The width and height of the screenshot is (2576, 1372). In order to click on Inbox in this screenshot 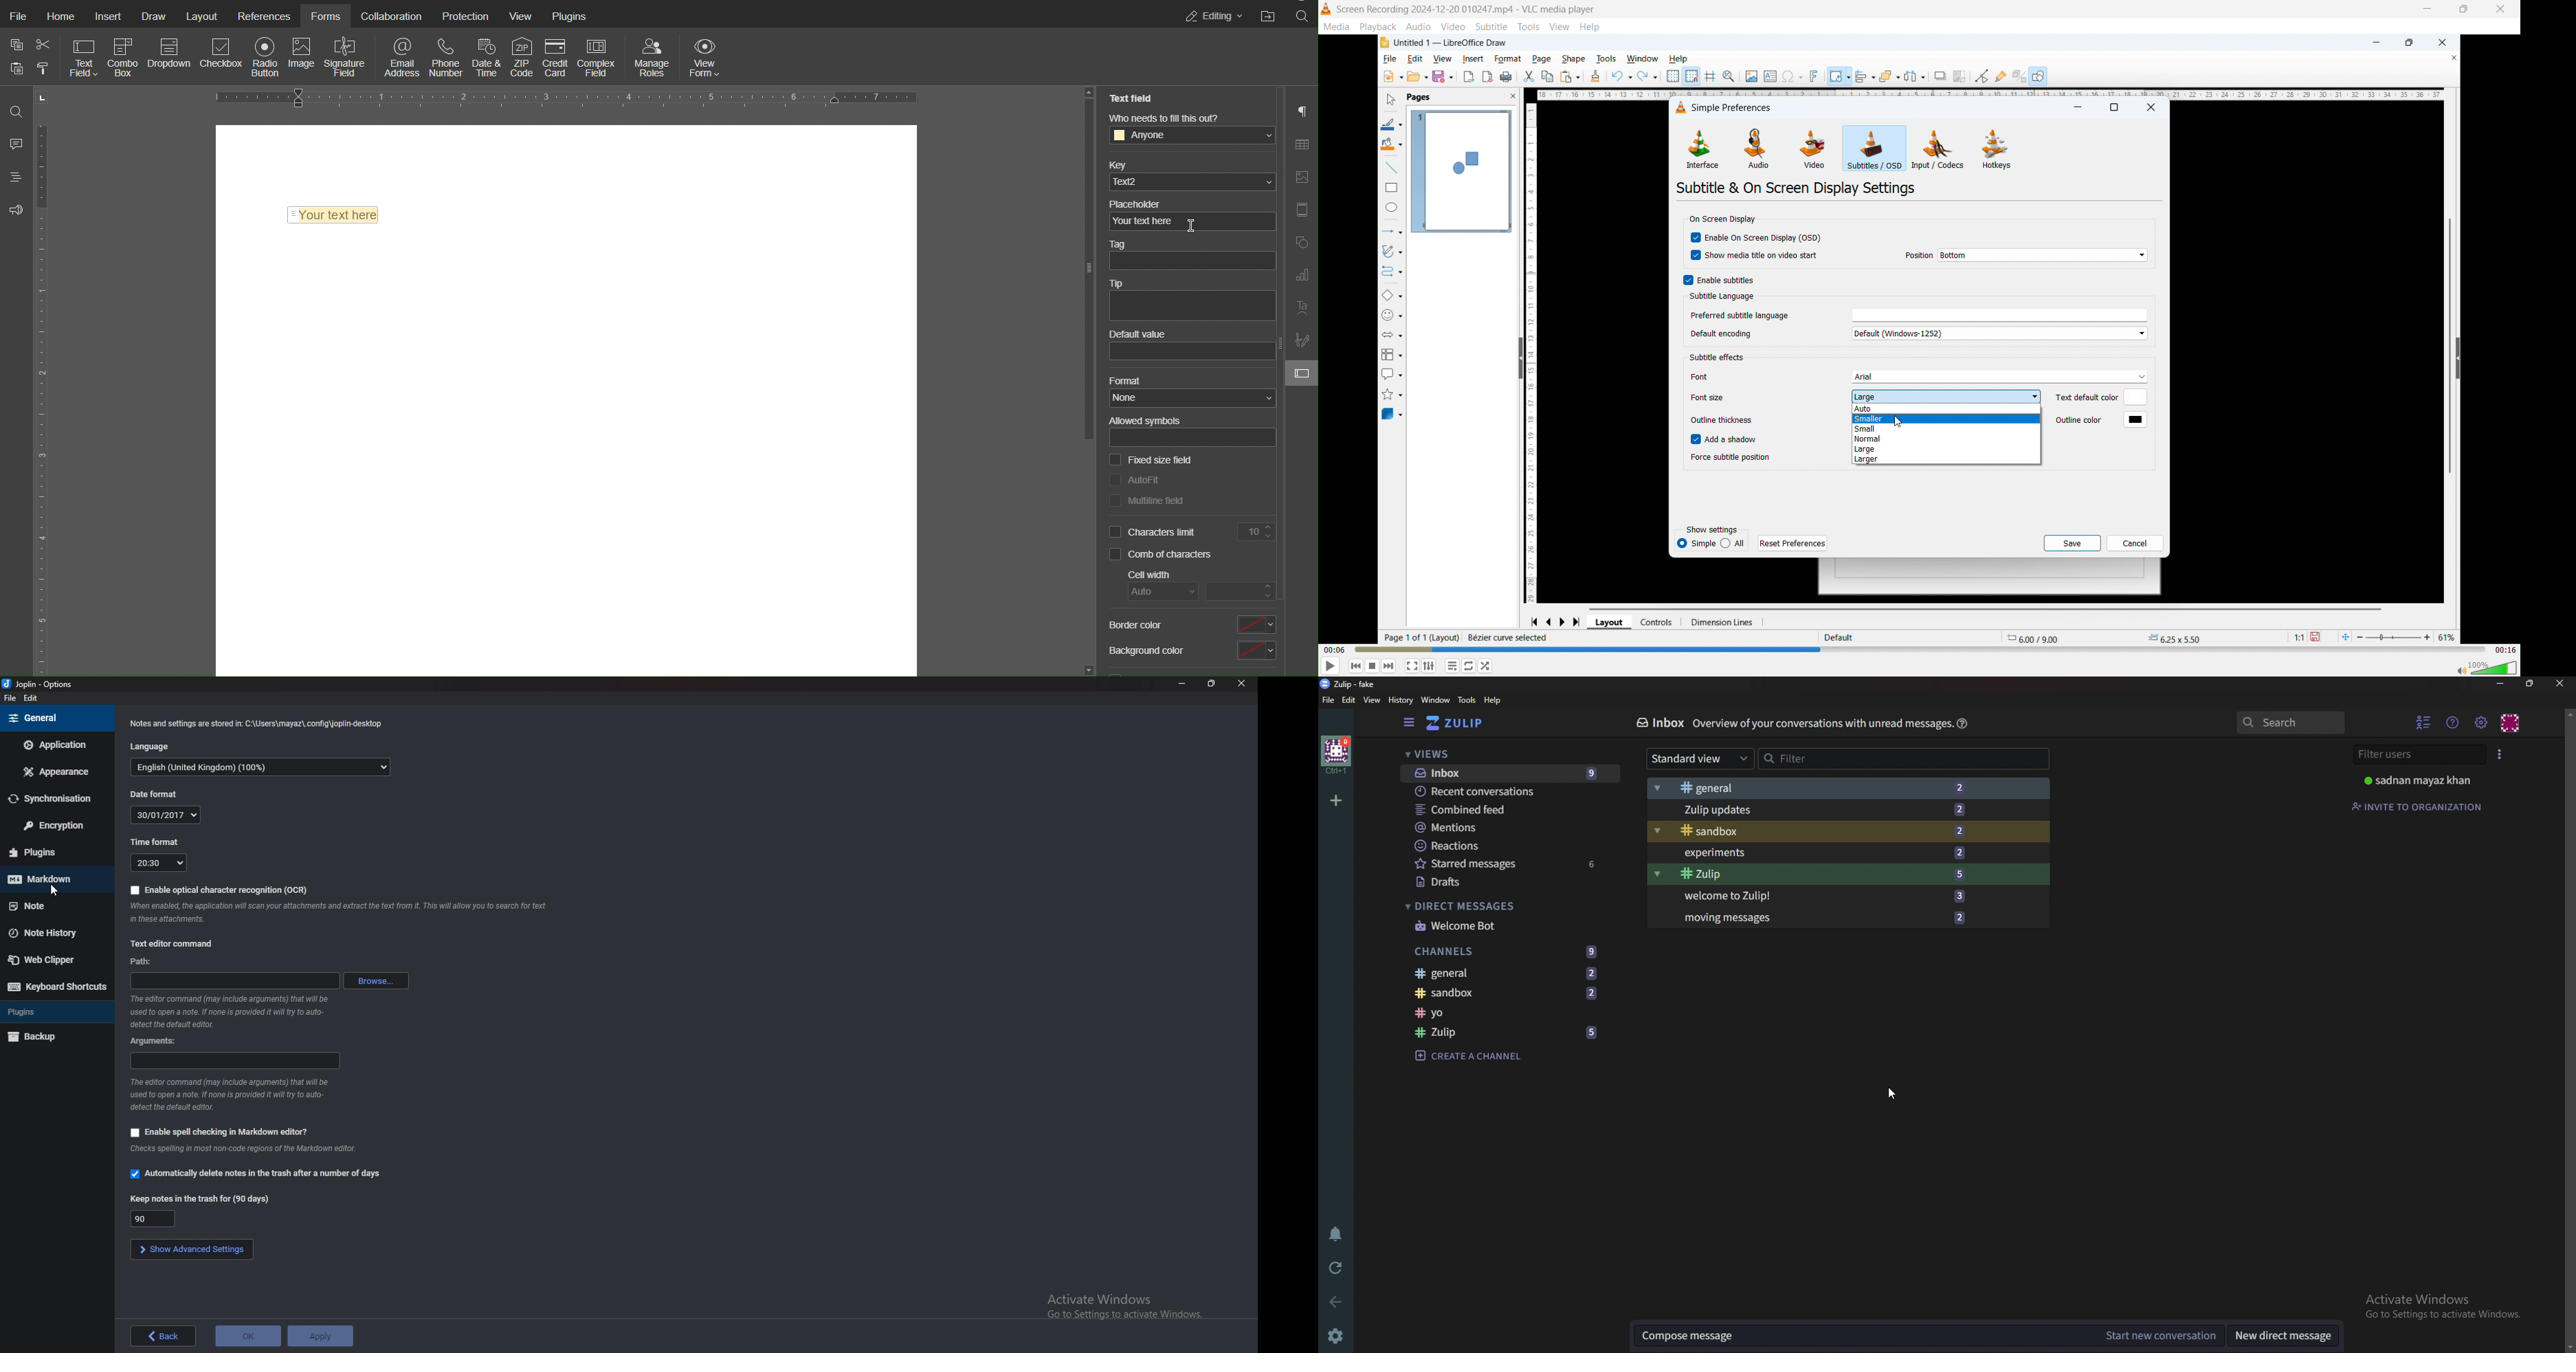, I will do `click(1504, 773)`.